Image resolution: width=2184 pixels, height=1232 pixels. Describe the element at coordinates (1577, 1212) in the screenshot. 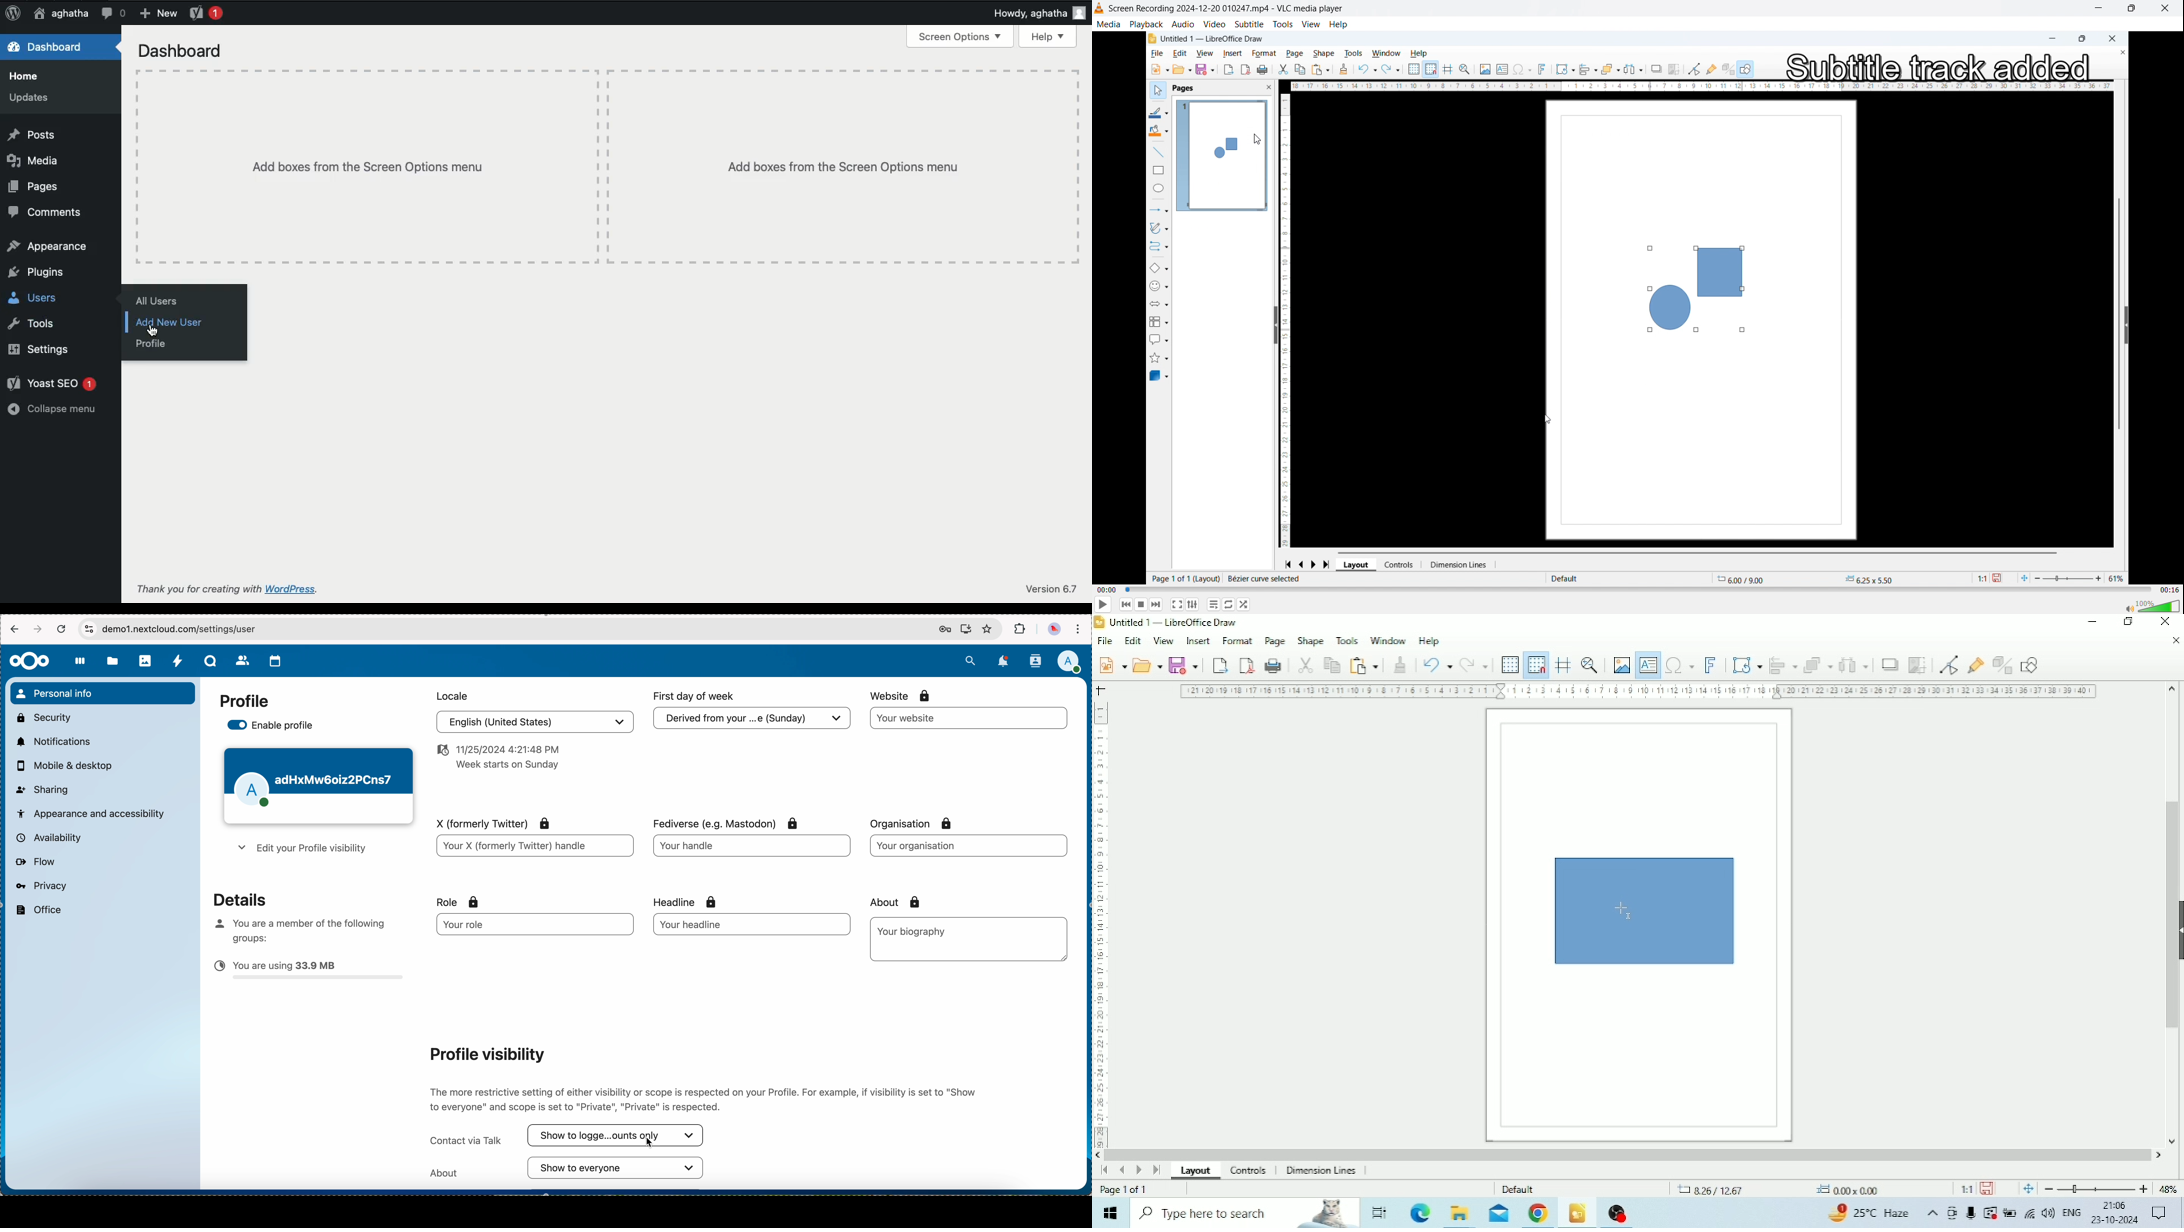

I see `LibreOffice Draw` at that location.